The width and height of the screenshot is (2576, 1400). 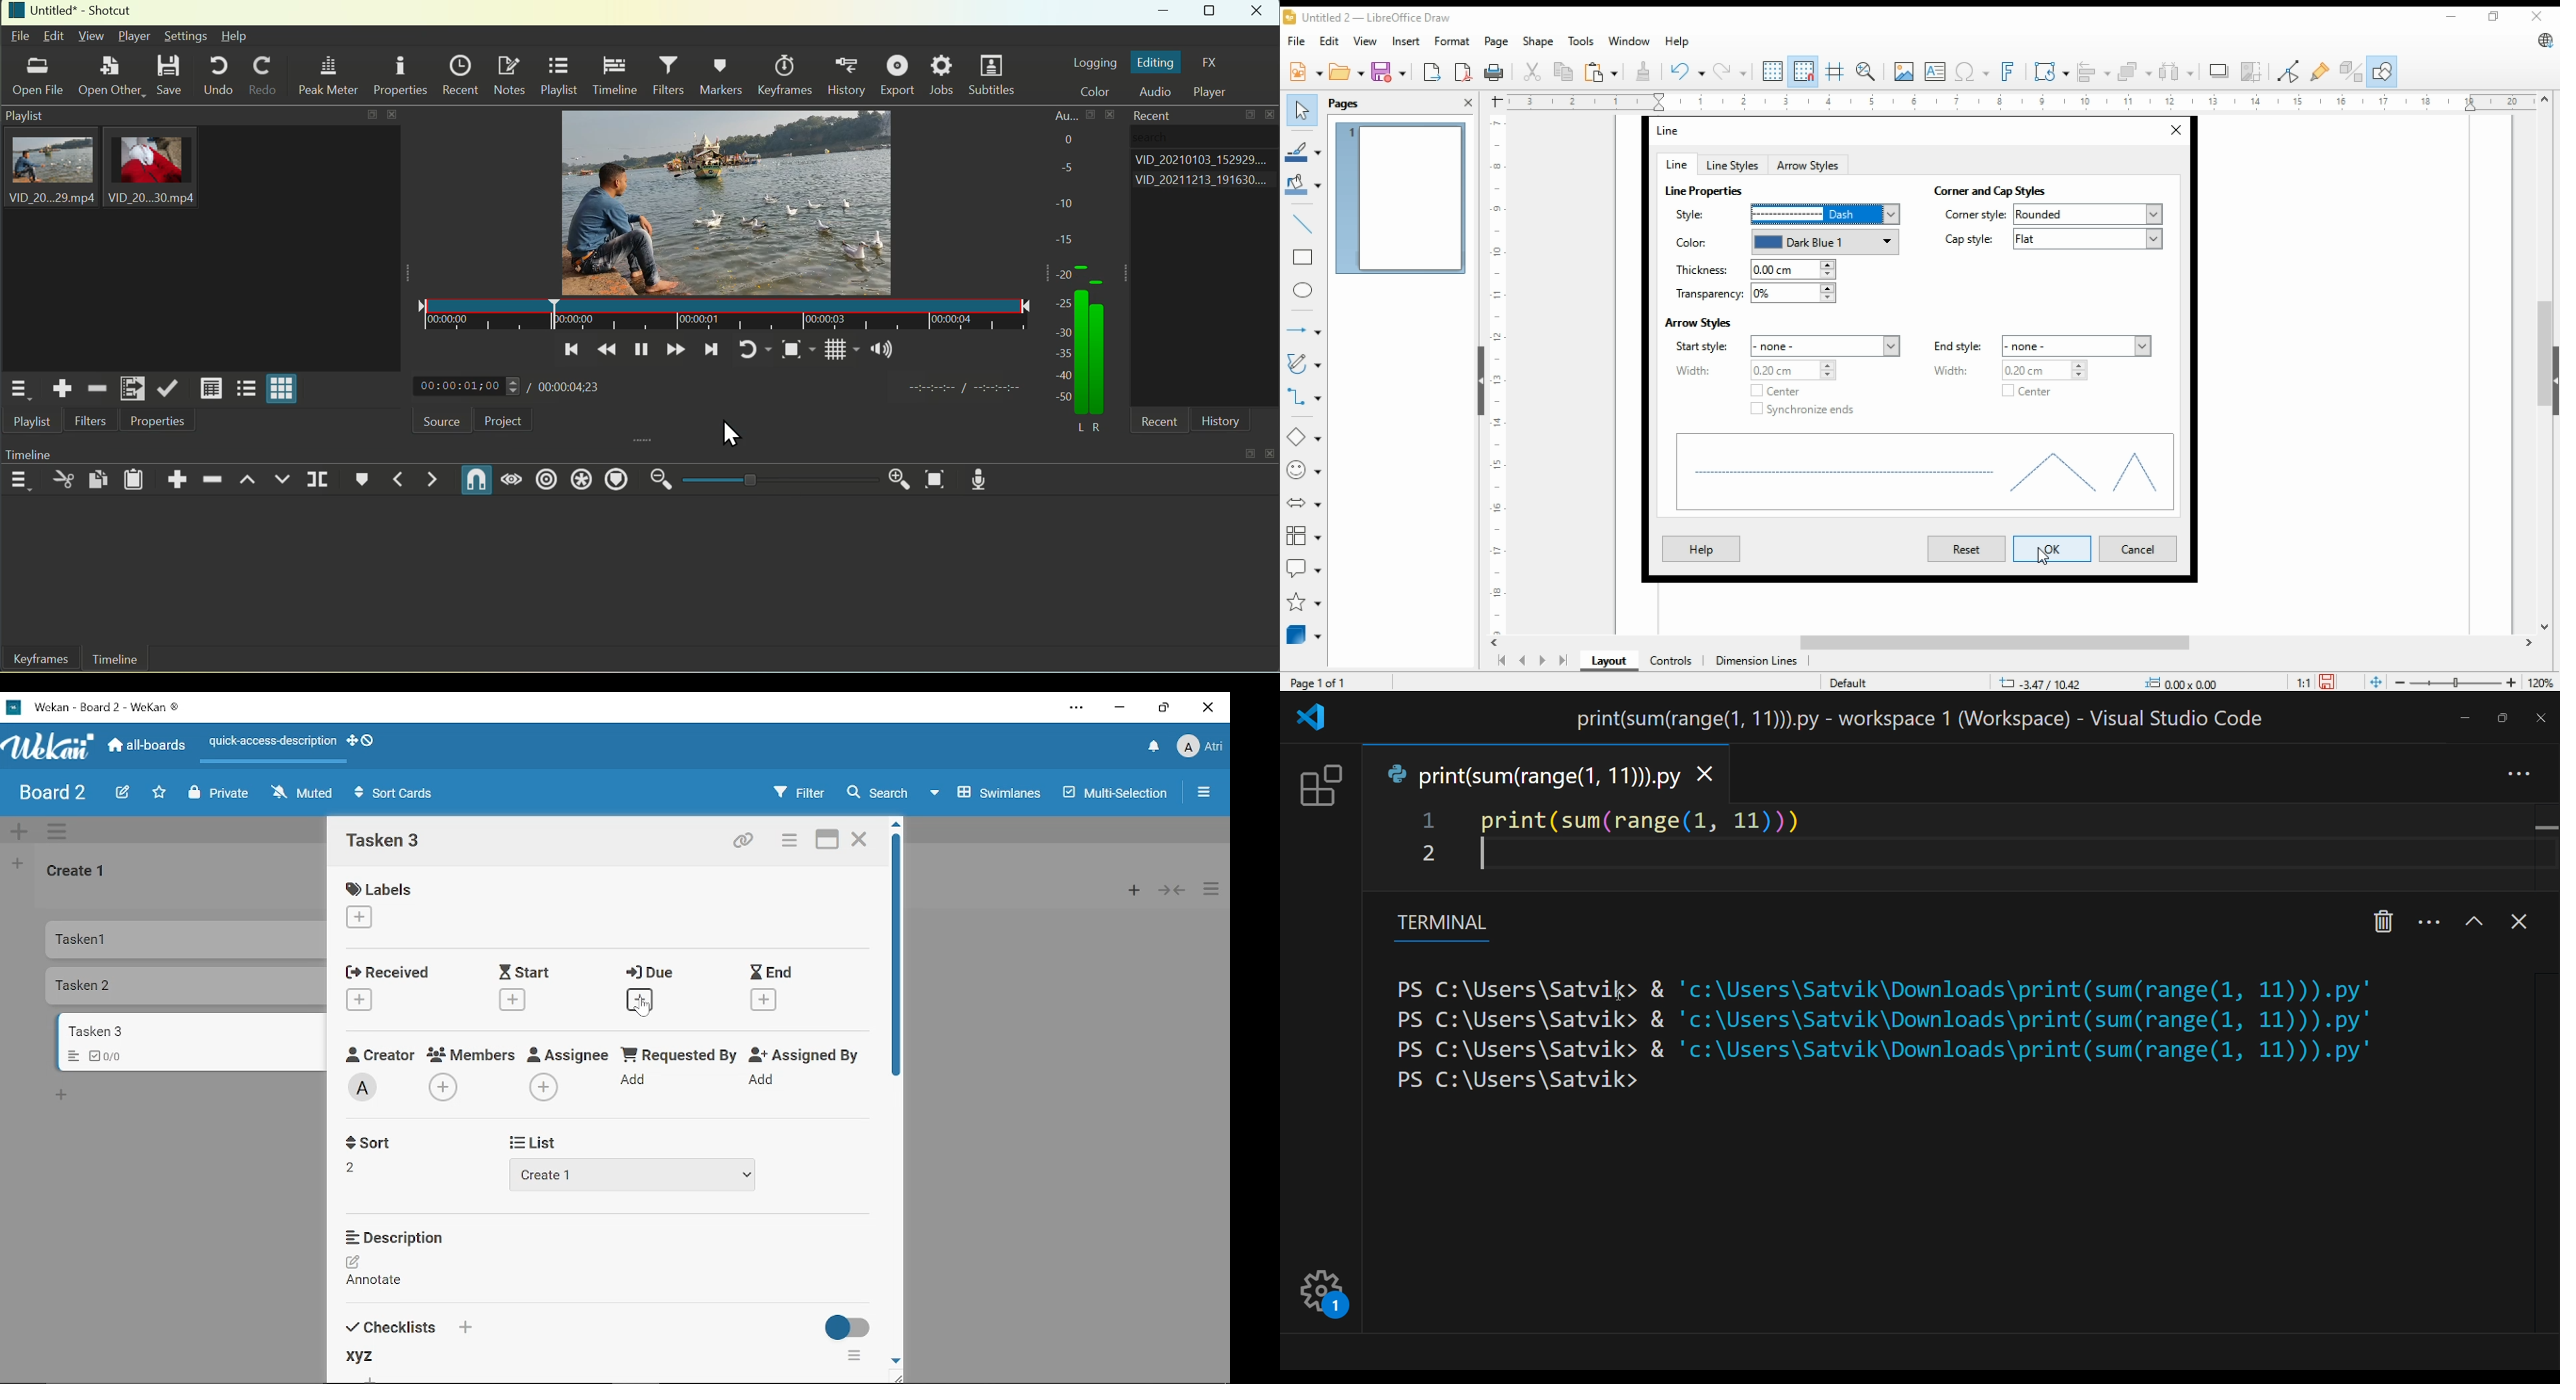 I want to click on Redo, so click(x=263, y=77).